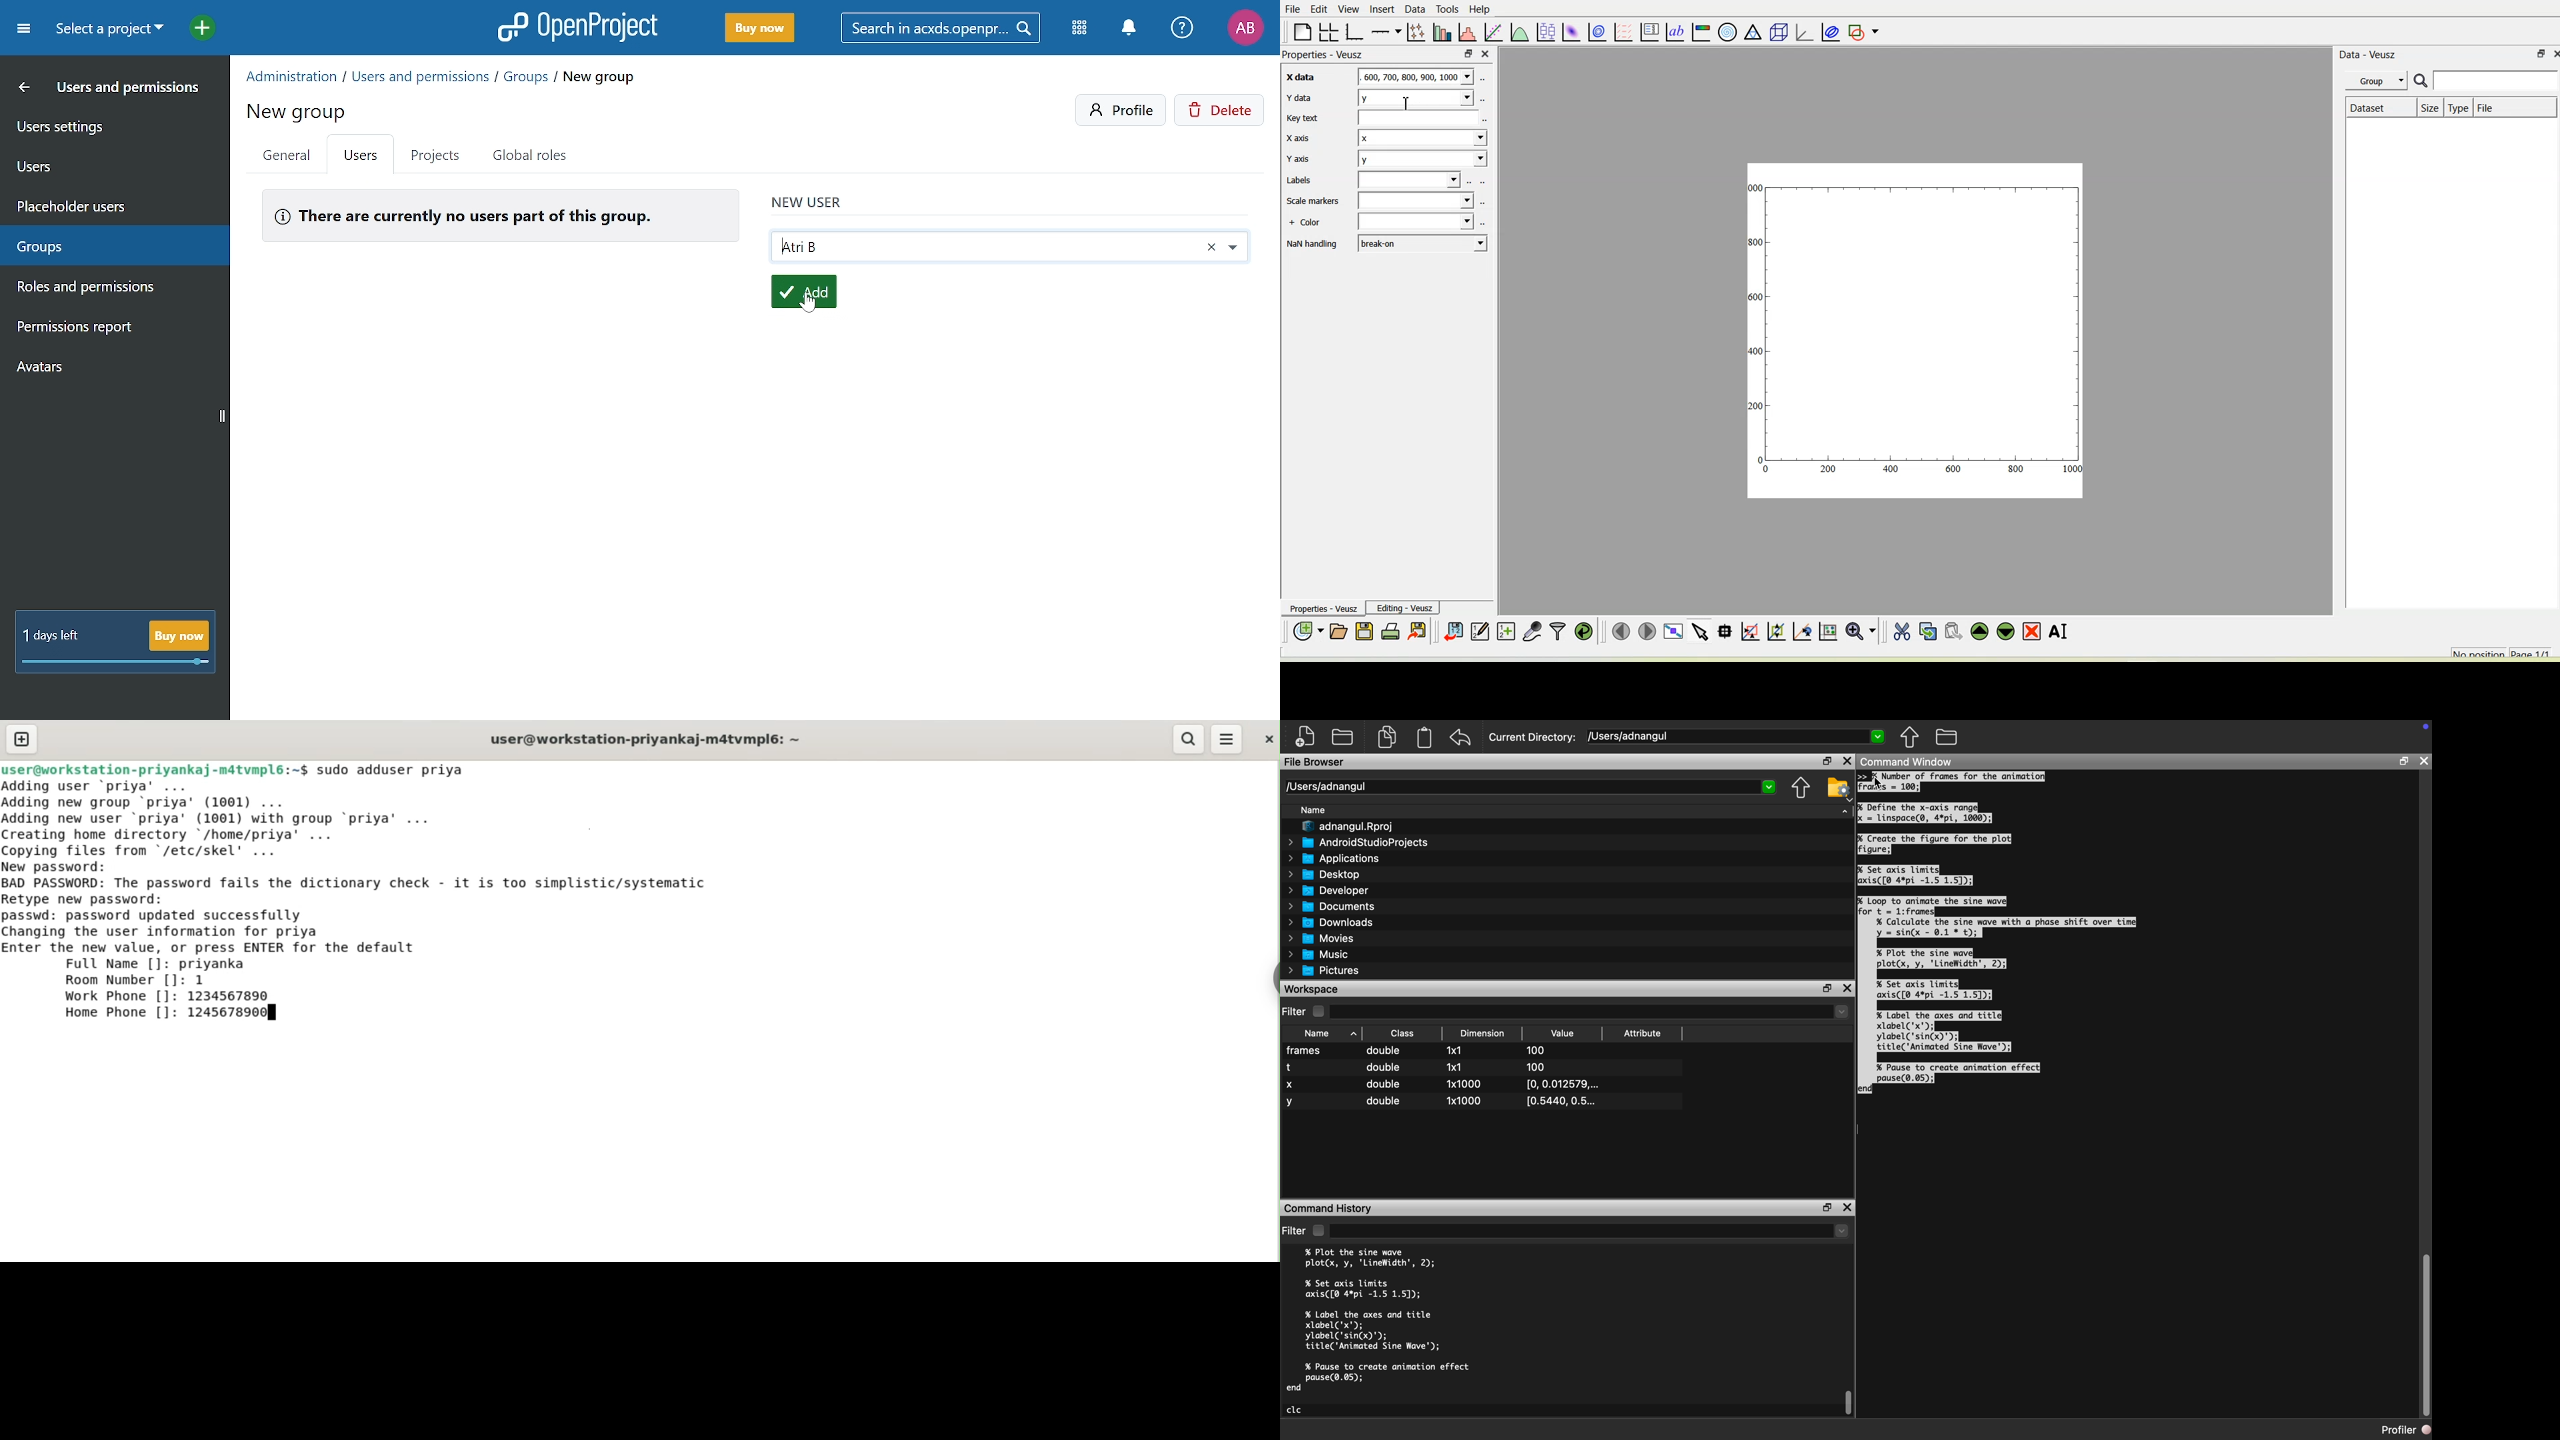 The height and width of the screenshot is (1456, 2576). Describe the element at coordinates (1240, 248) in the screenshot. I see `other users` at that location.